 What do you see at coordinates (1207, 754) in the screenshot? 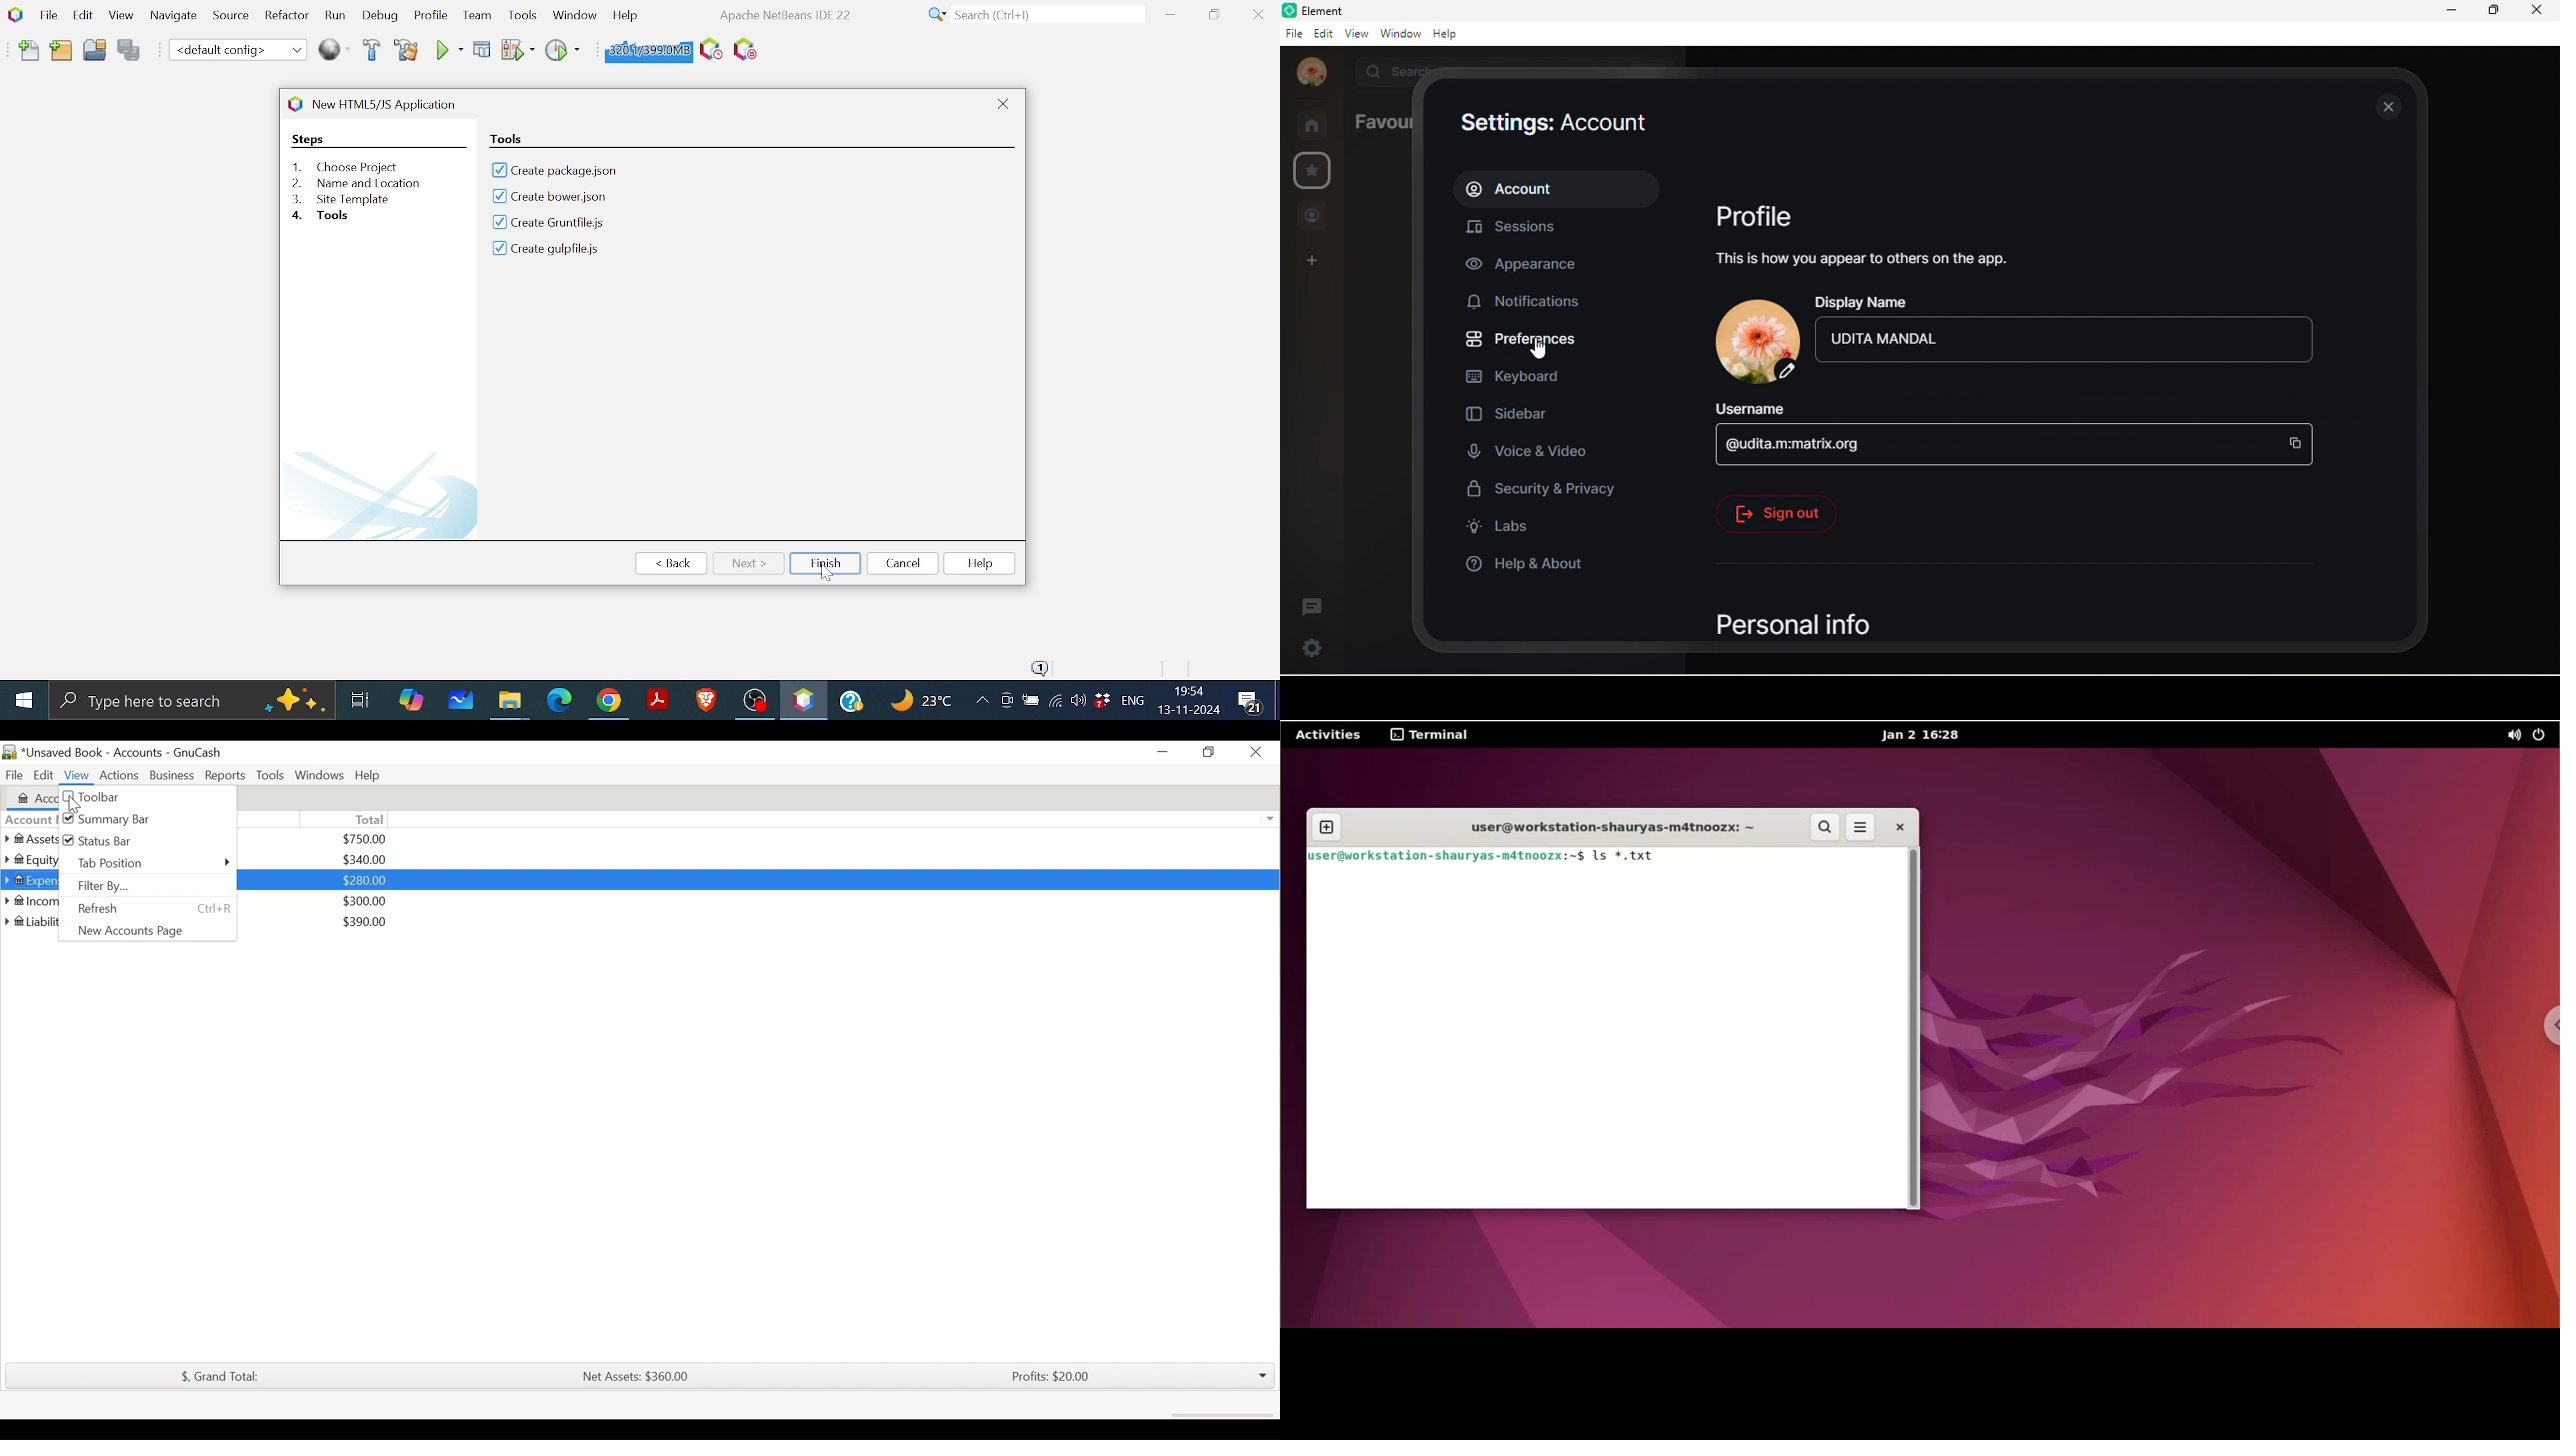
I see `maximize` at bounding box center [1207, 754].